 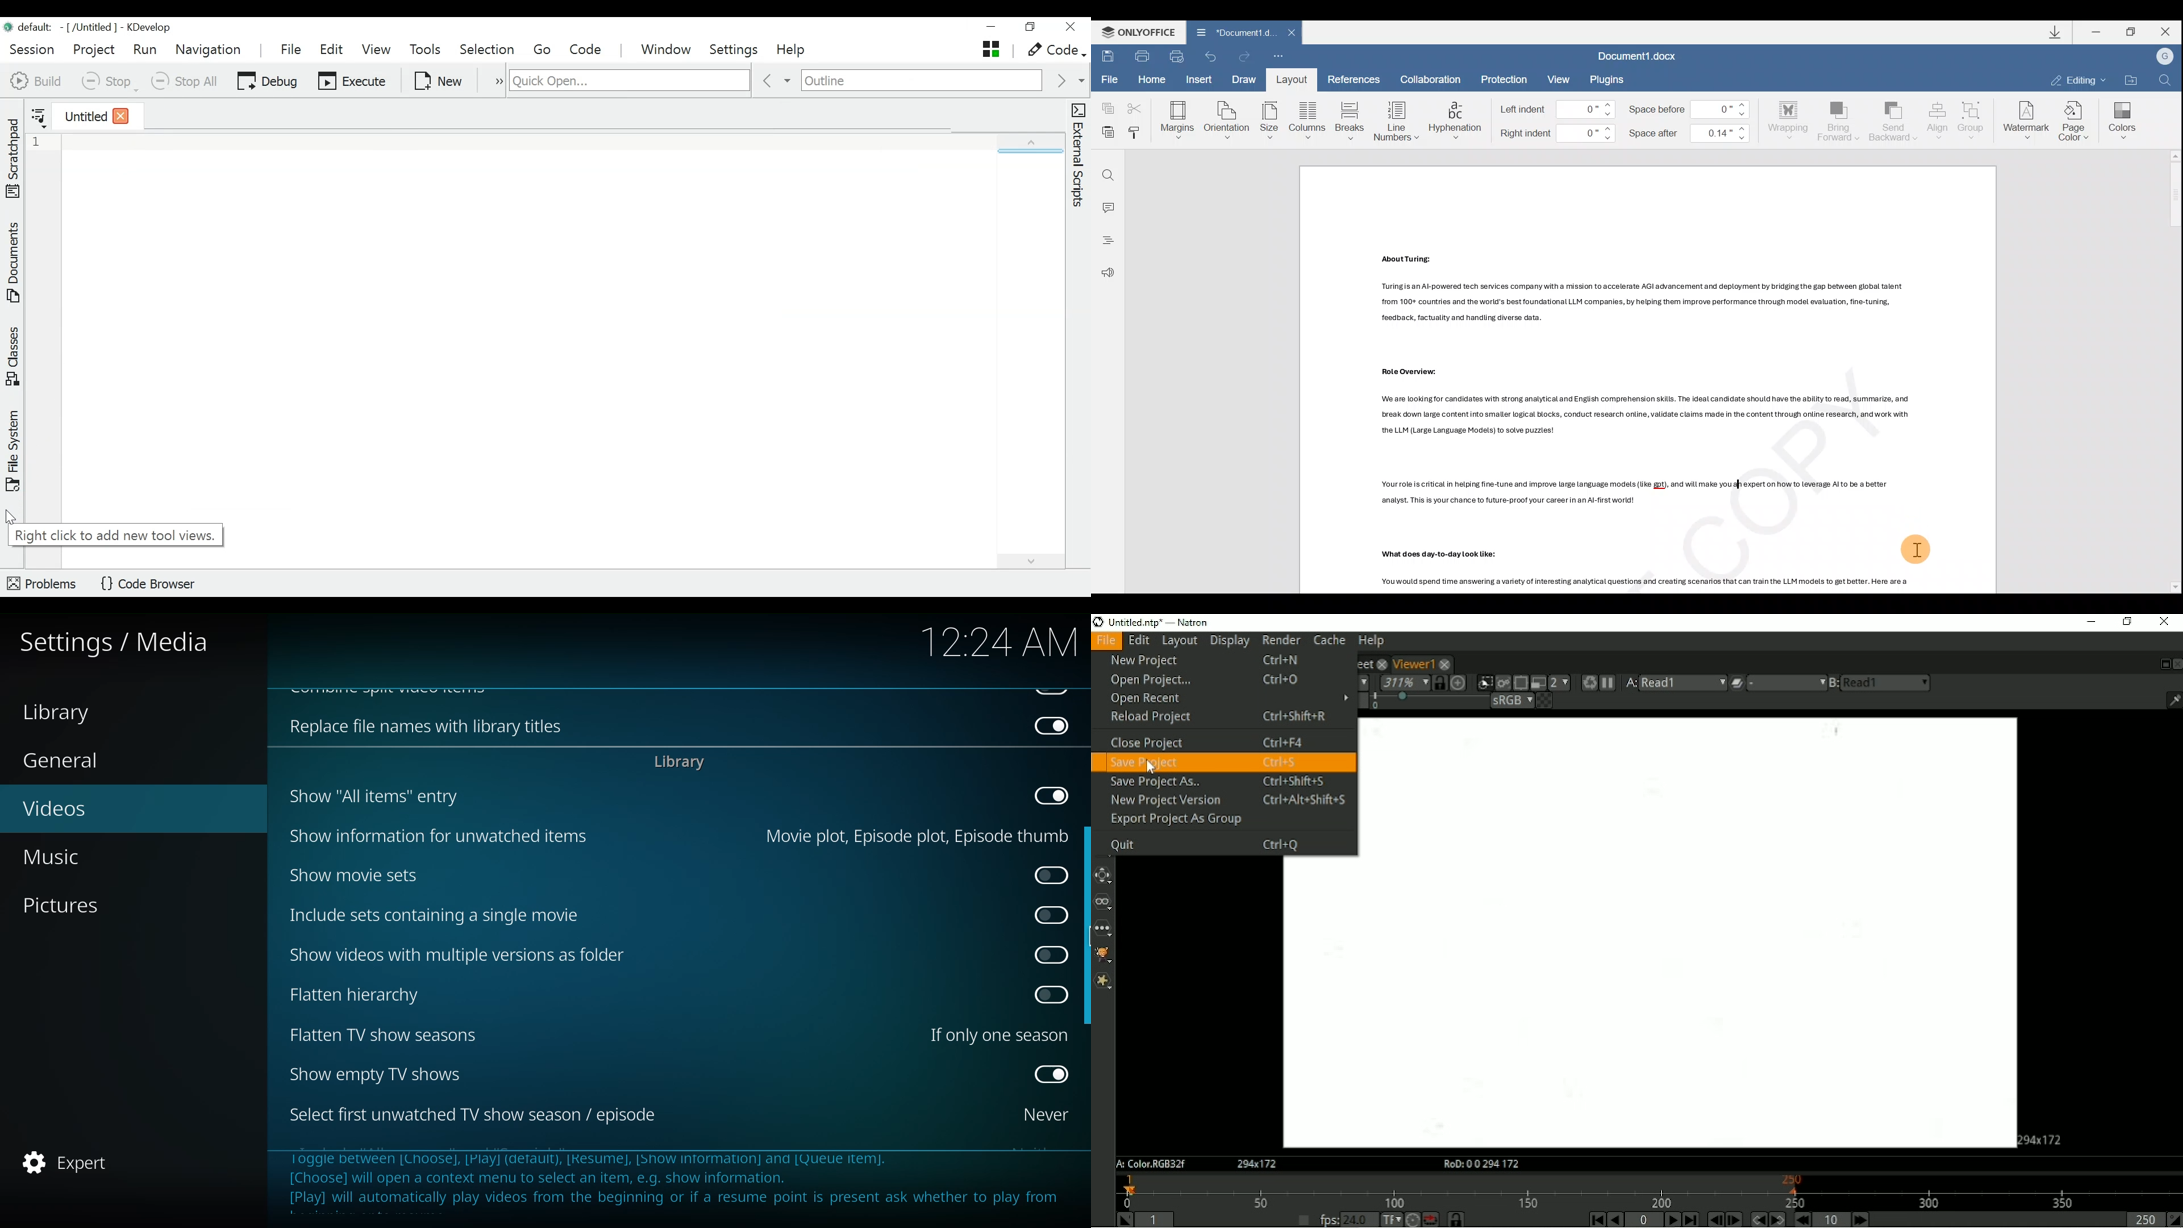 I want to click on Scale image, so click(x=1458, y=684).